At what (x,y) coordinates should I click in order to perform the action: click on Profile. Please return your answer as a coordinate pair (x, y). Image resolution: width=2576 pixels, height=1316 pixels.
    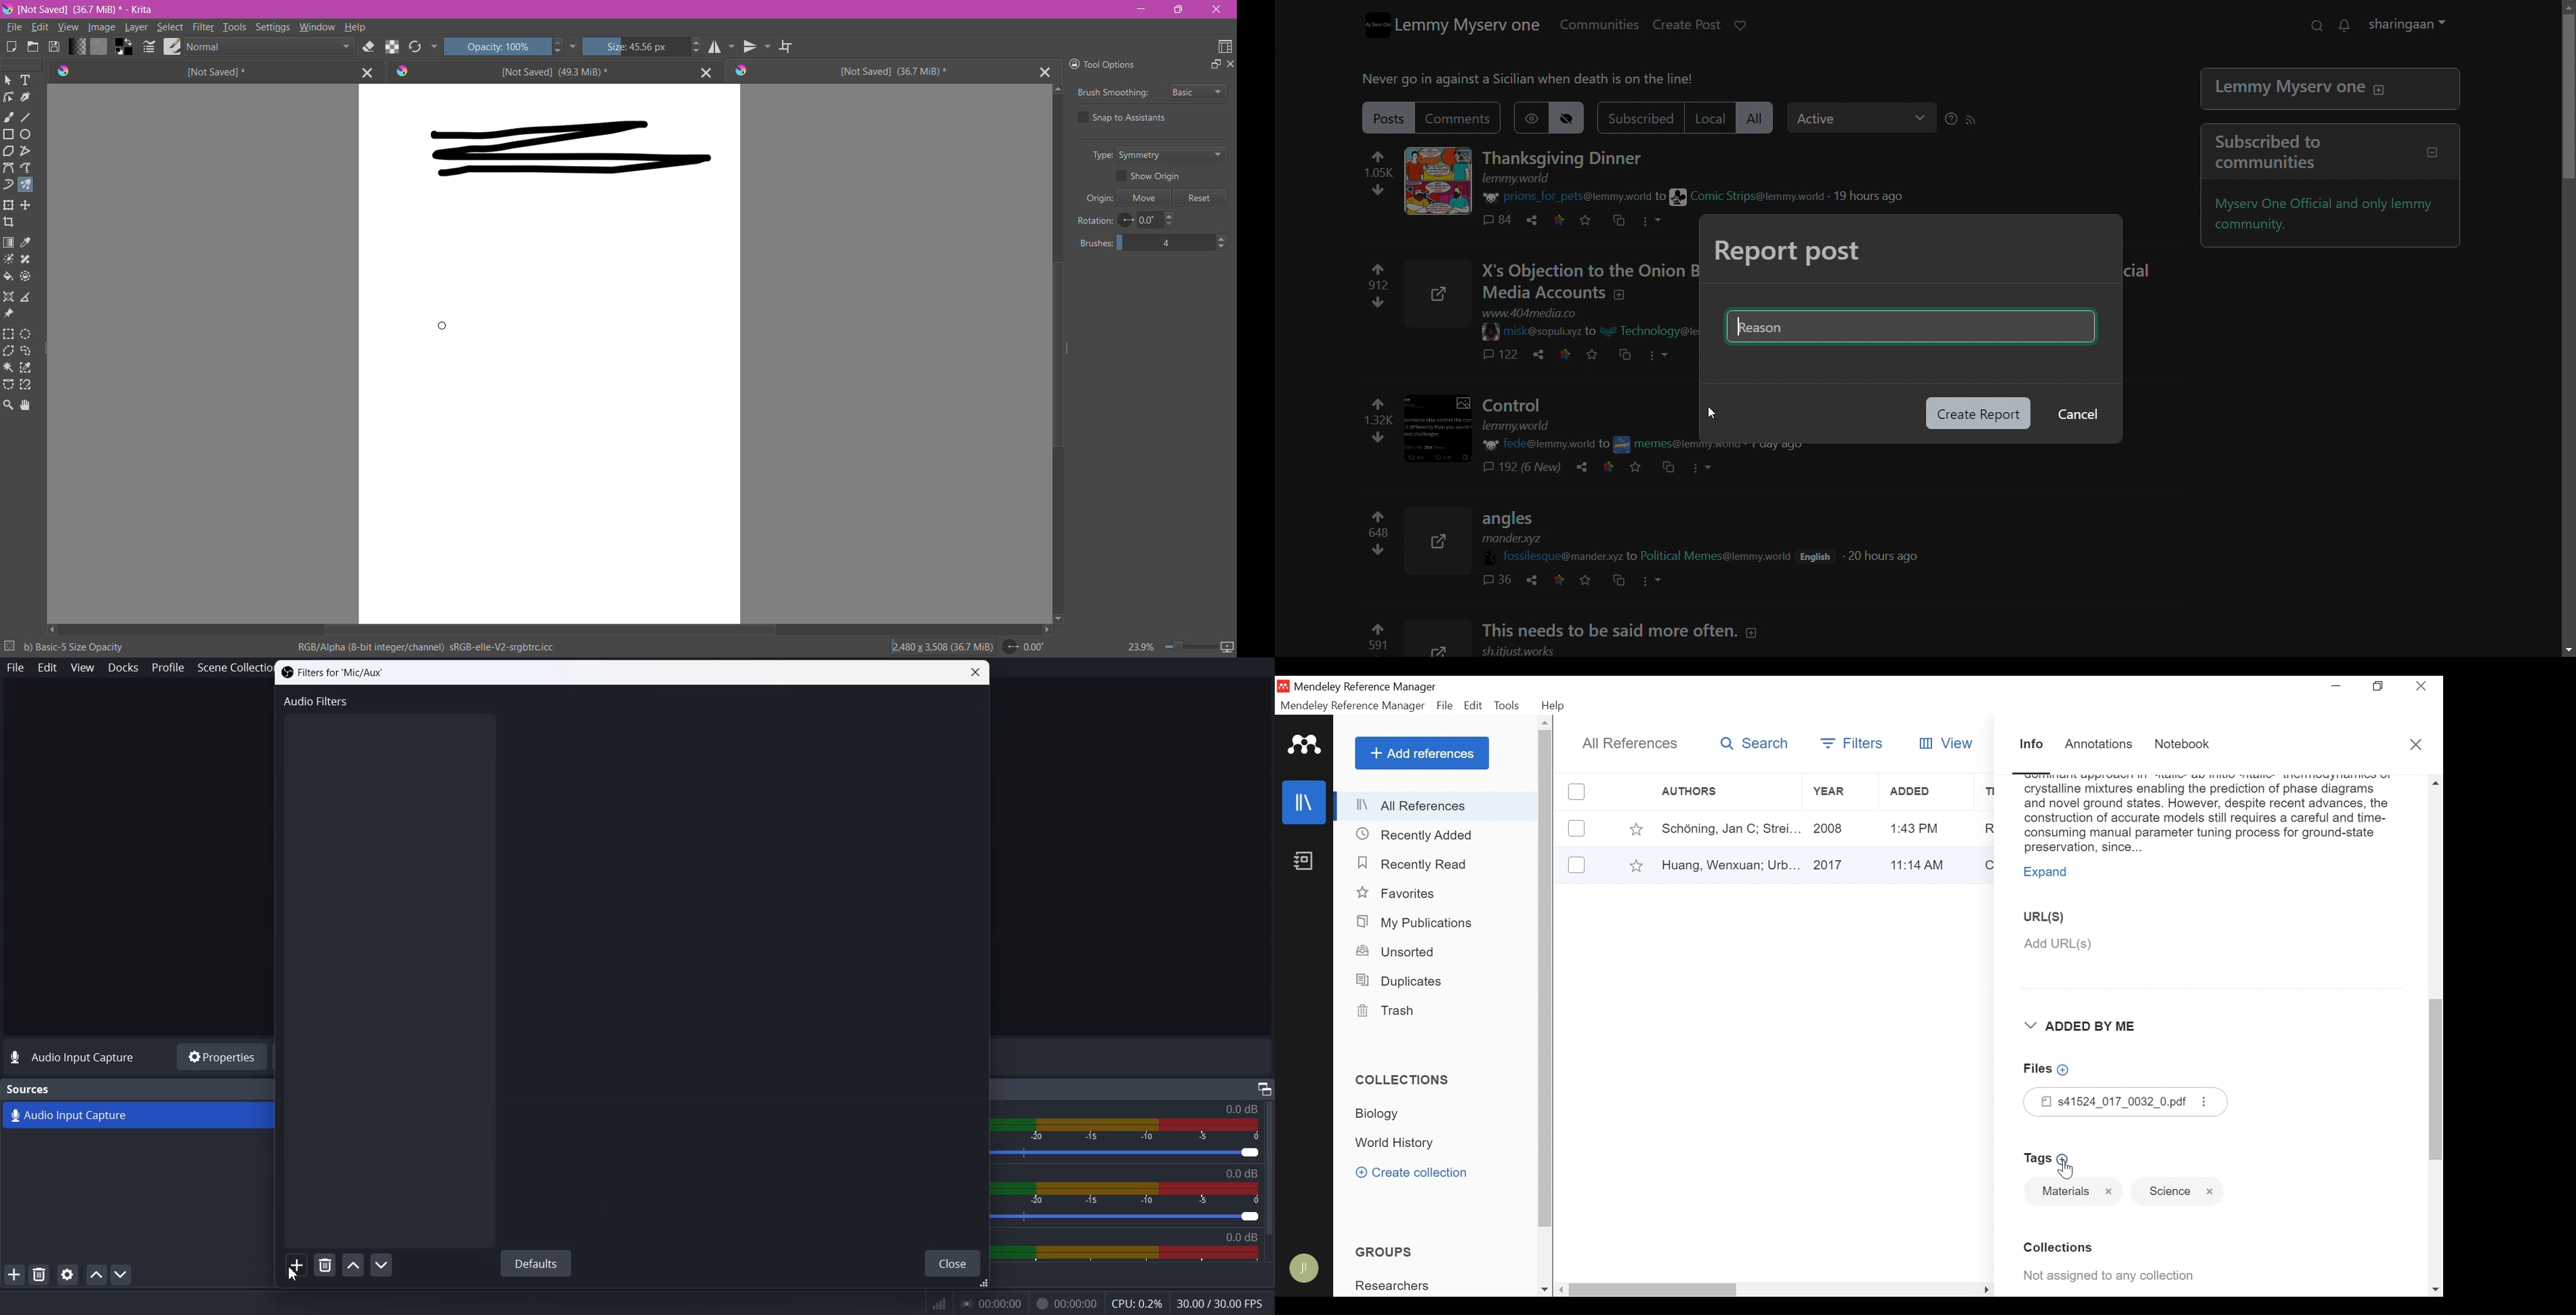
    Looking at the image, I should click on (168, 667).